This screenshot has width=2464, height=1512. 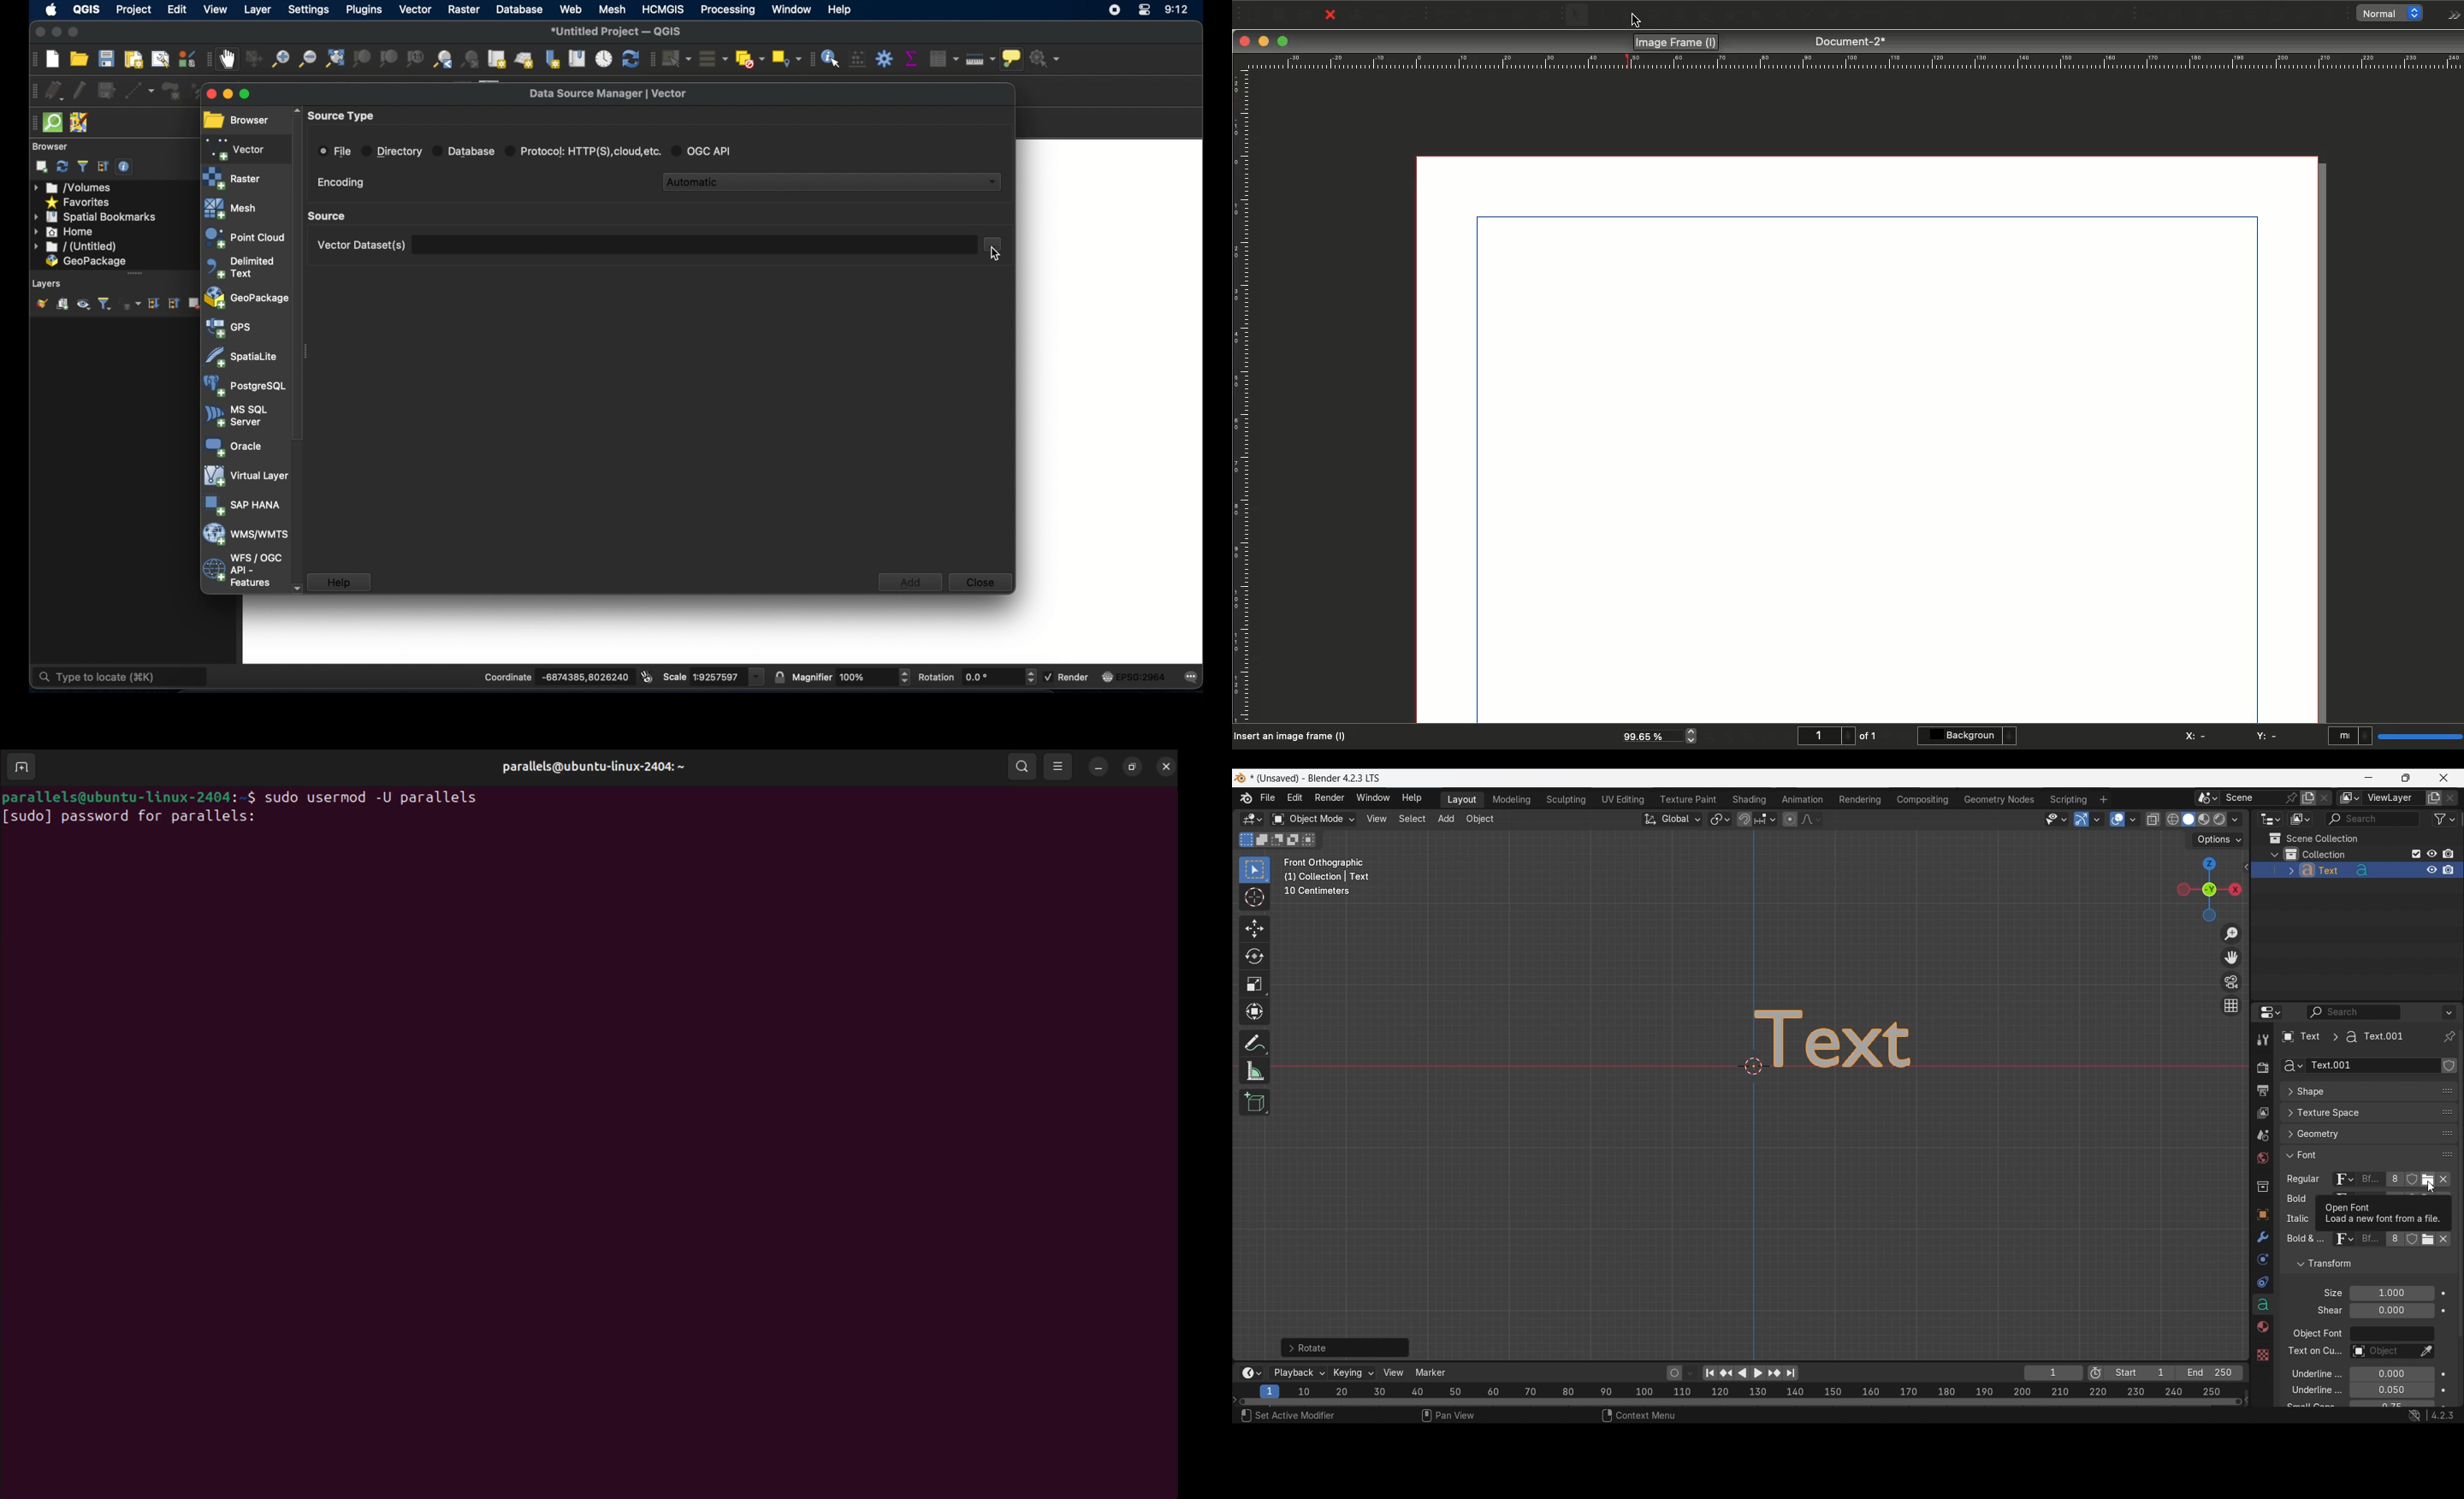 What do you see at coordinates (1763, 1390) in the screenshot?
I see `10 20 30 40 50 60 70 80 90 100 110 120 130 140 150 160 170 180 190 200 210 220 230 240 250` at bounding box center [1763, 1390].